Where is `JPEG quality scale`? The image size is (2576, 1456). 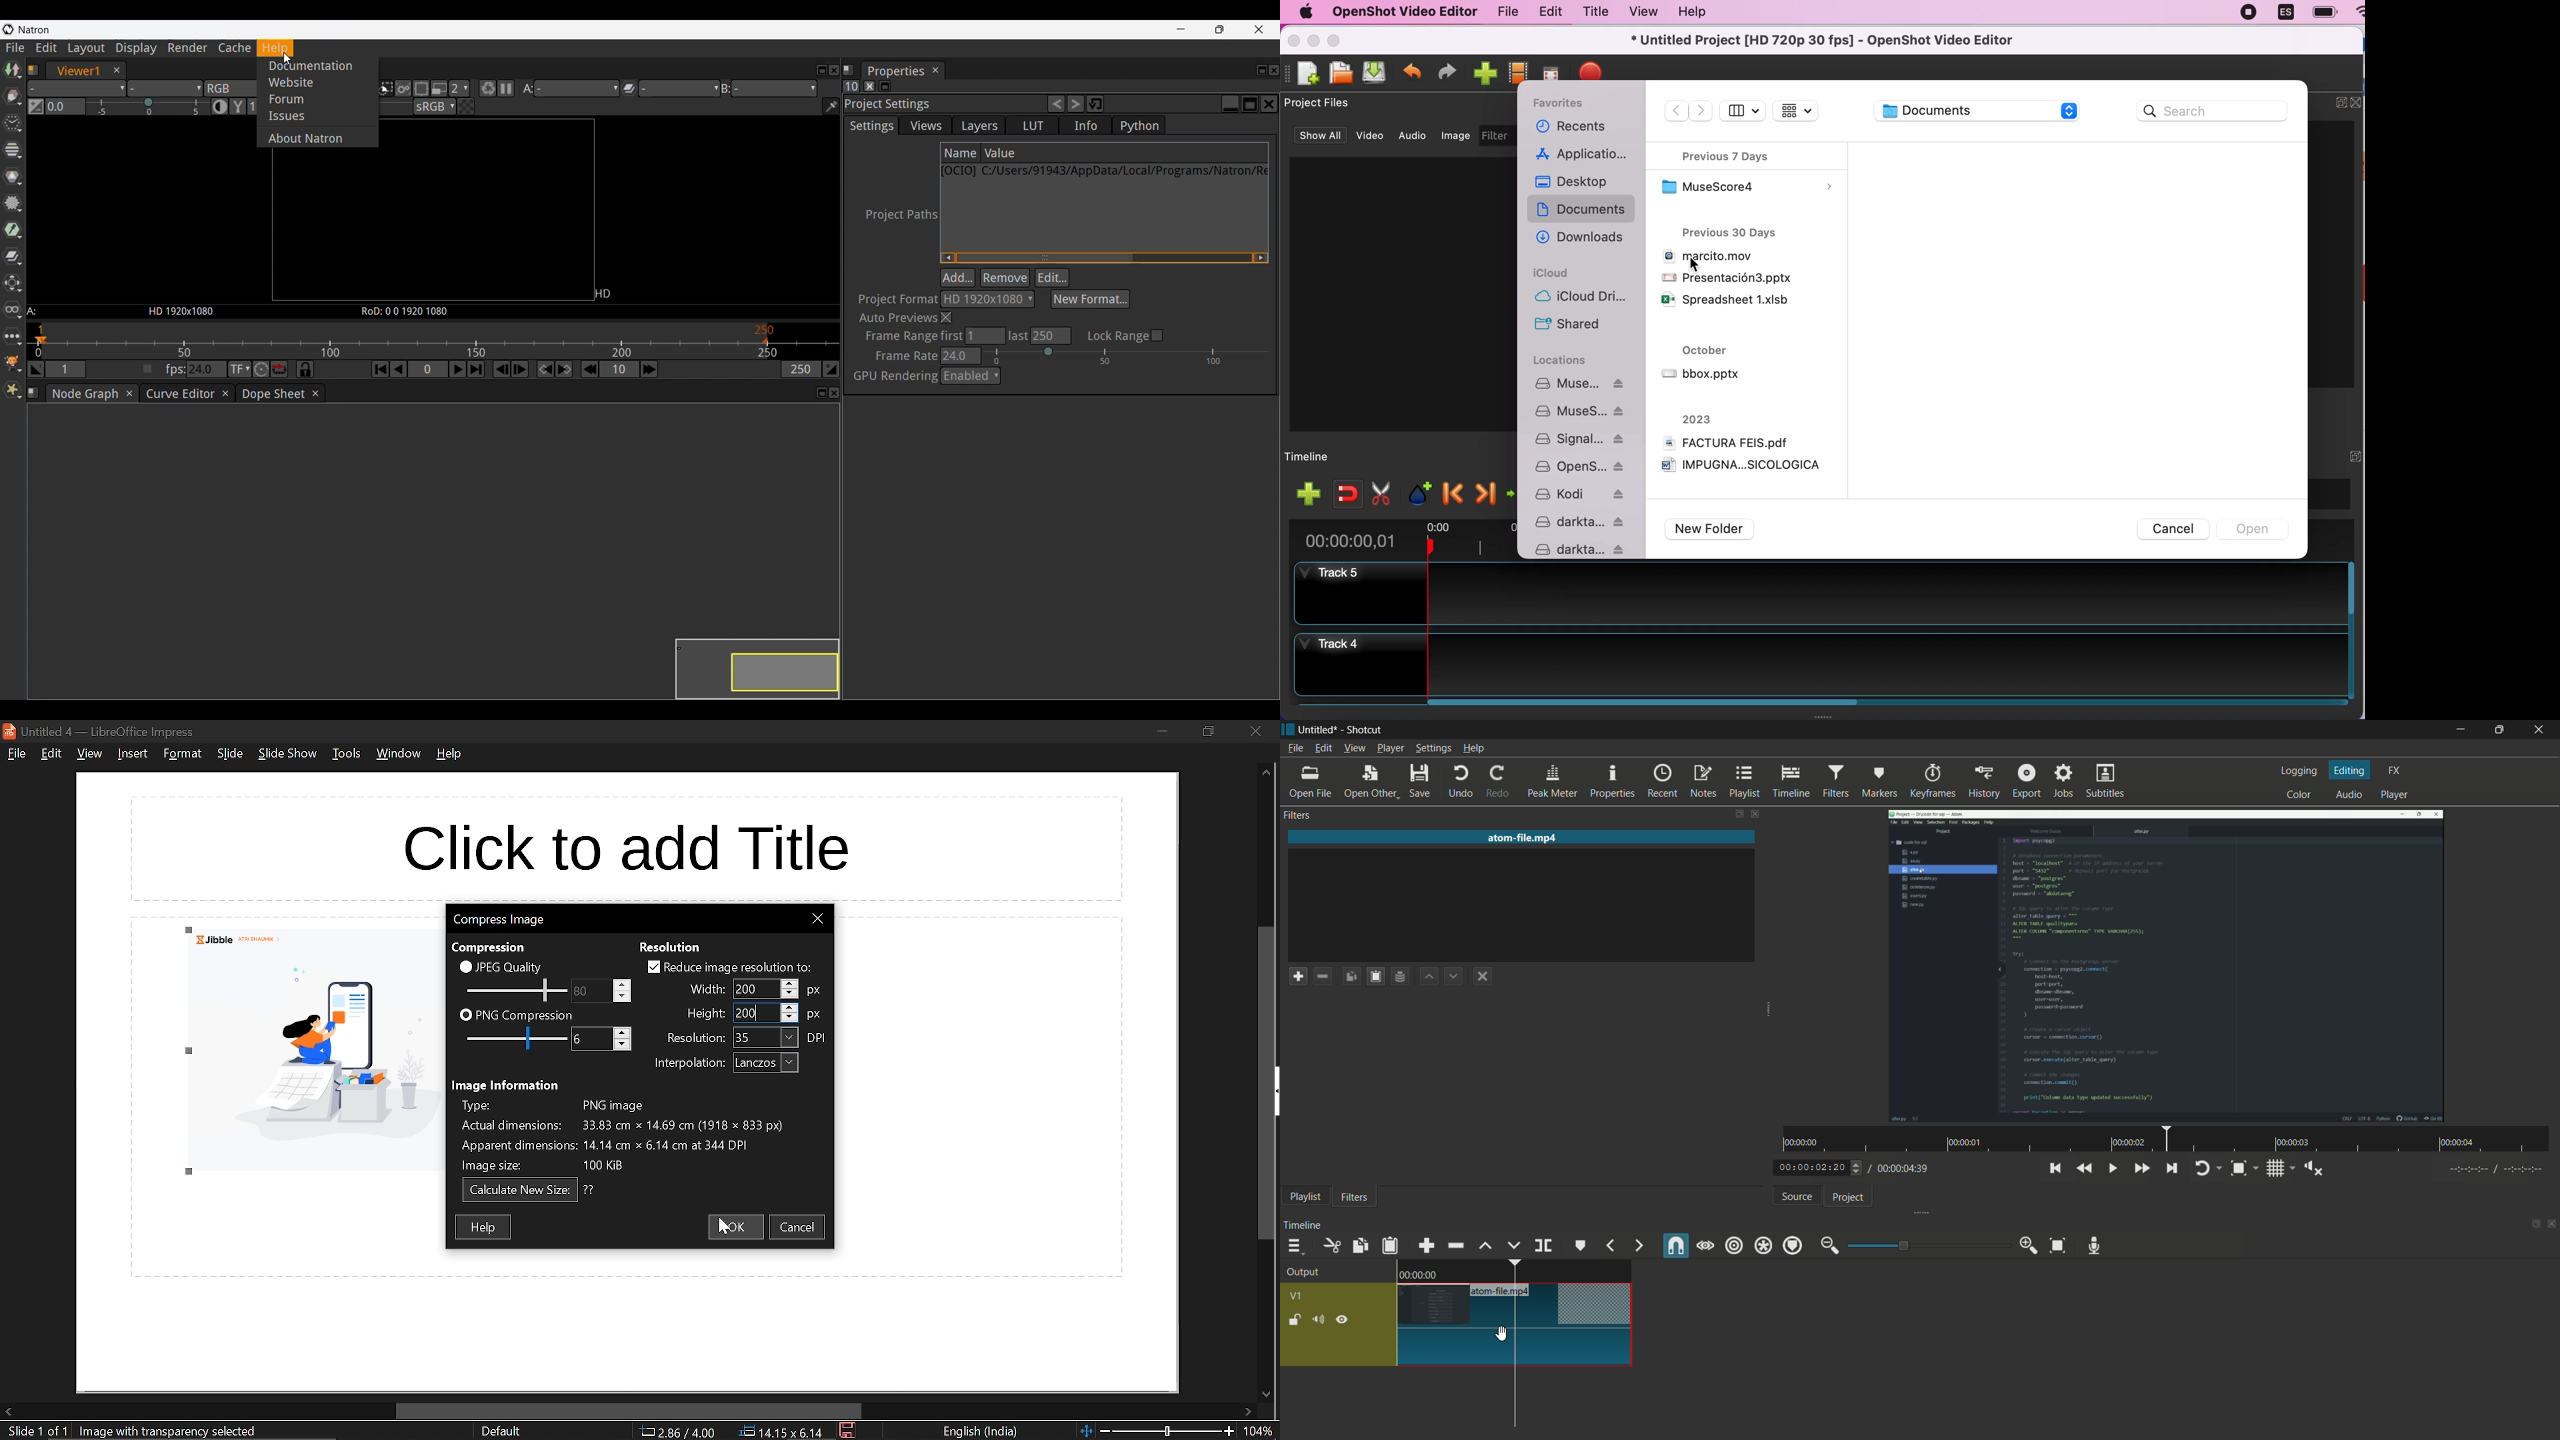
JPEG quality scale is located at coordinates (519, 1040).